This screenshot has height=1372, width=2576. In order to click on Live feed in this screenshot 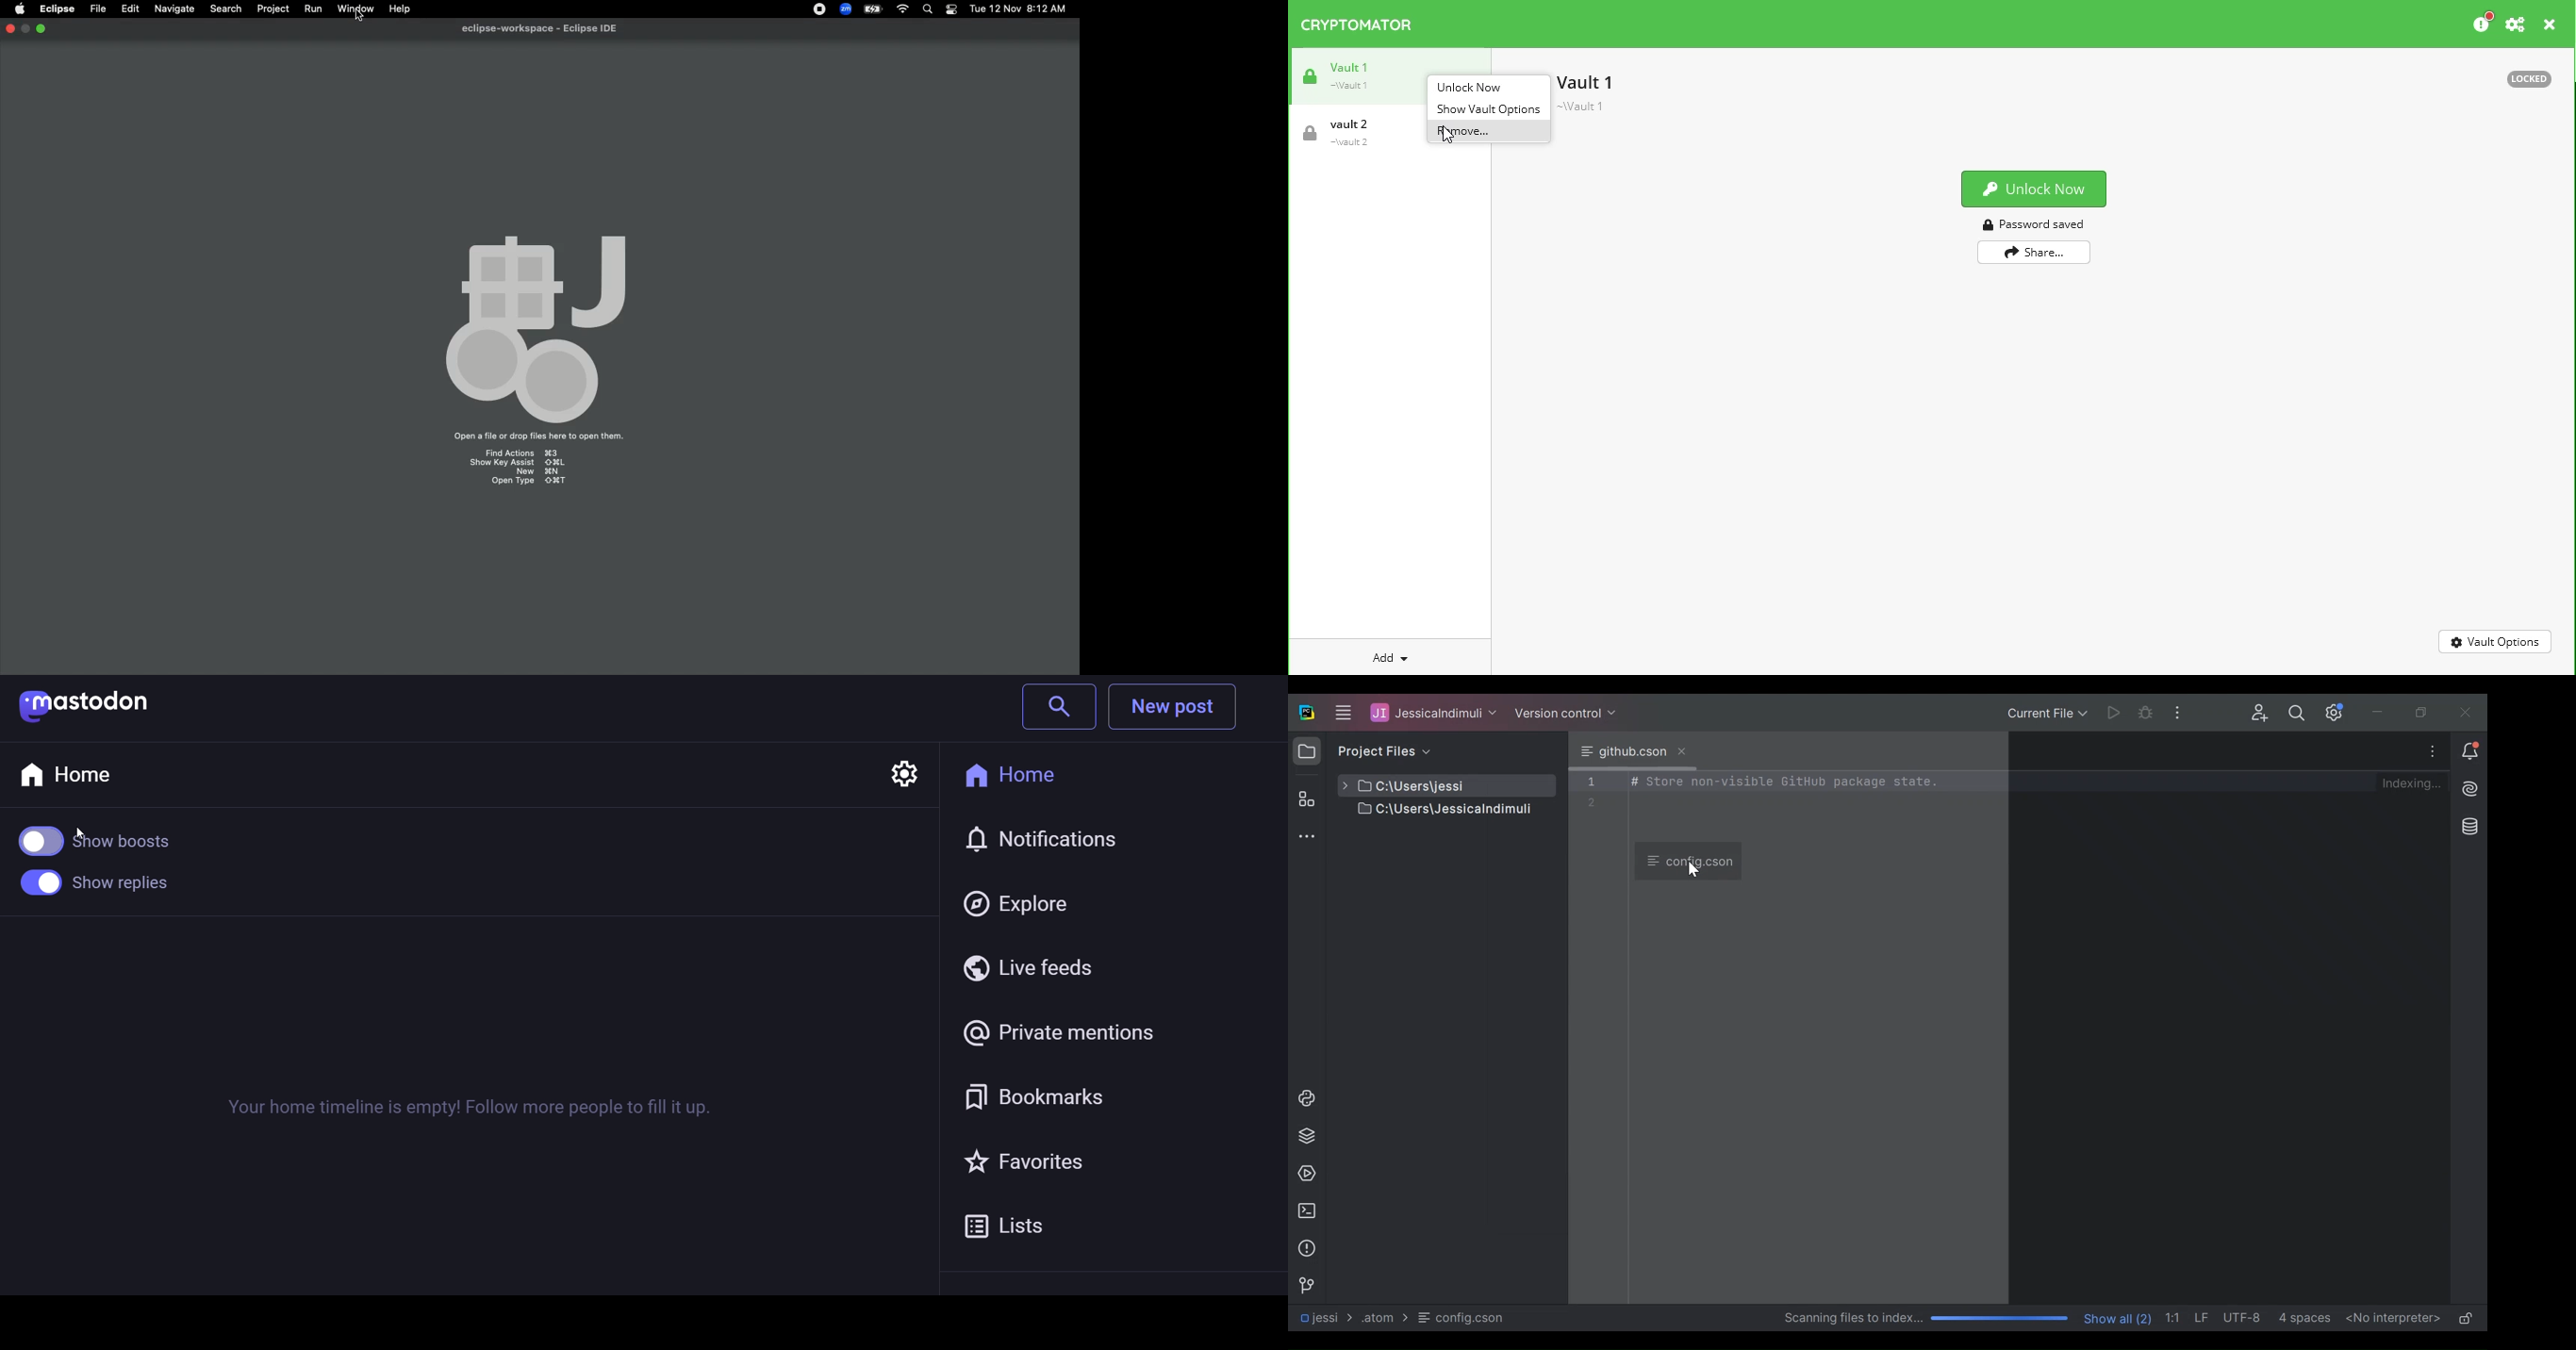, I will do `click(1028, 967)`.